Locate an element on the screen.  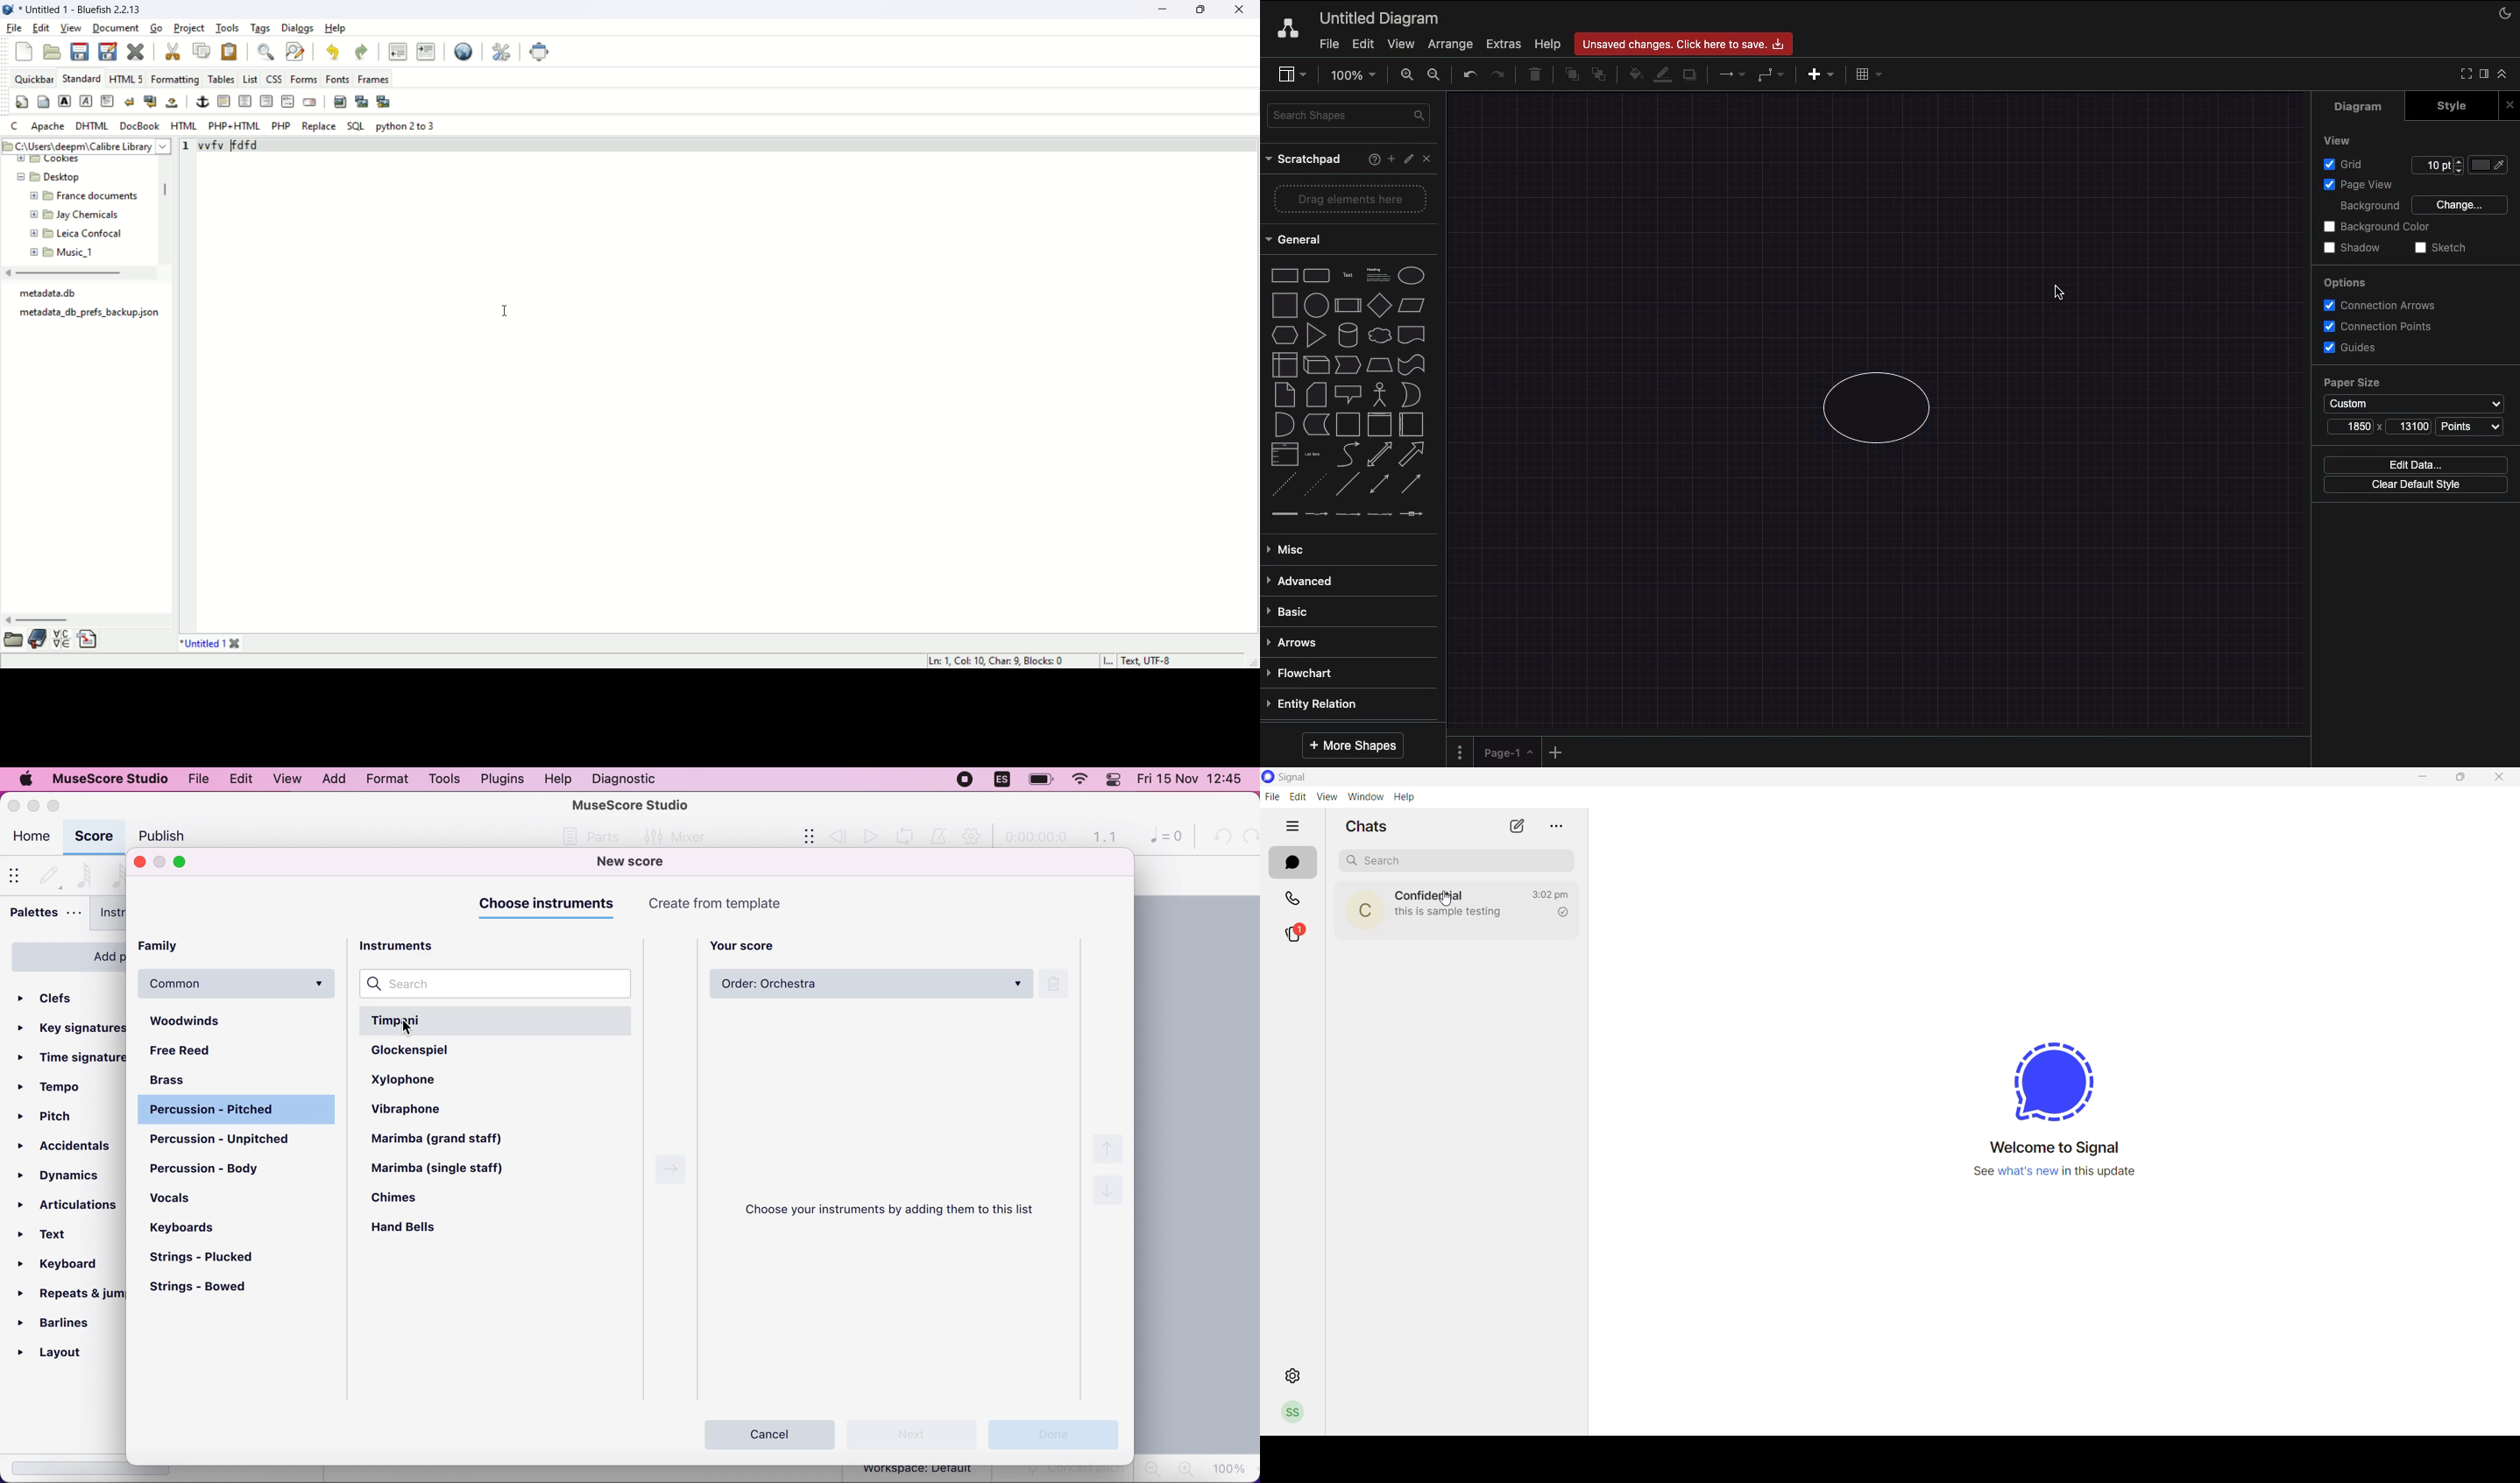
tags is located at coordinates (262, 29).